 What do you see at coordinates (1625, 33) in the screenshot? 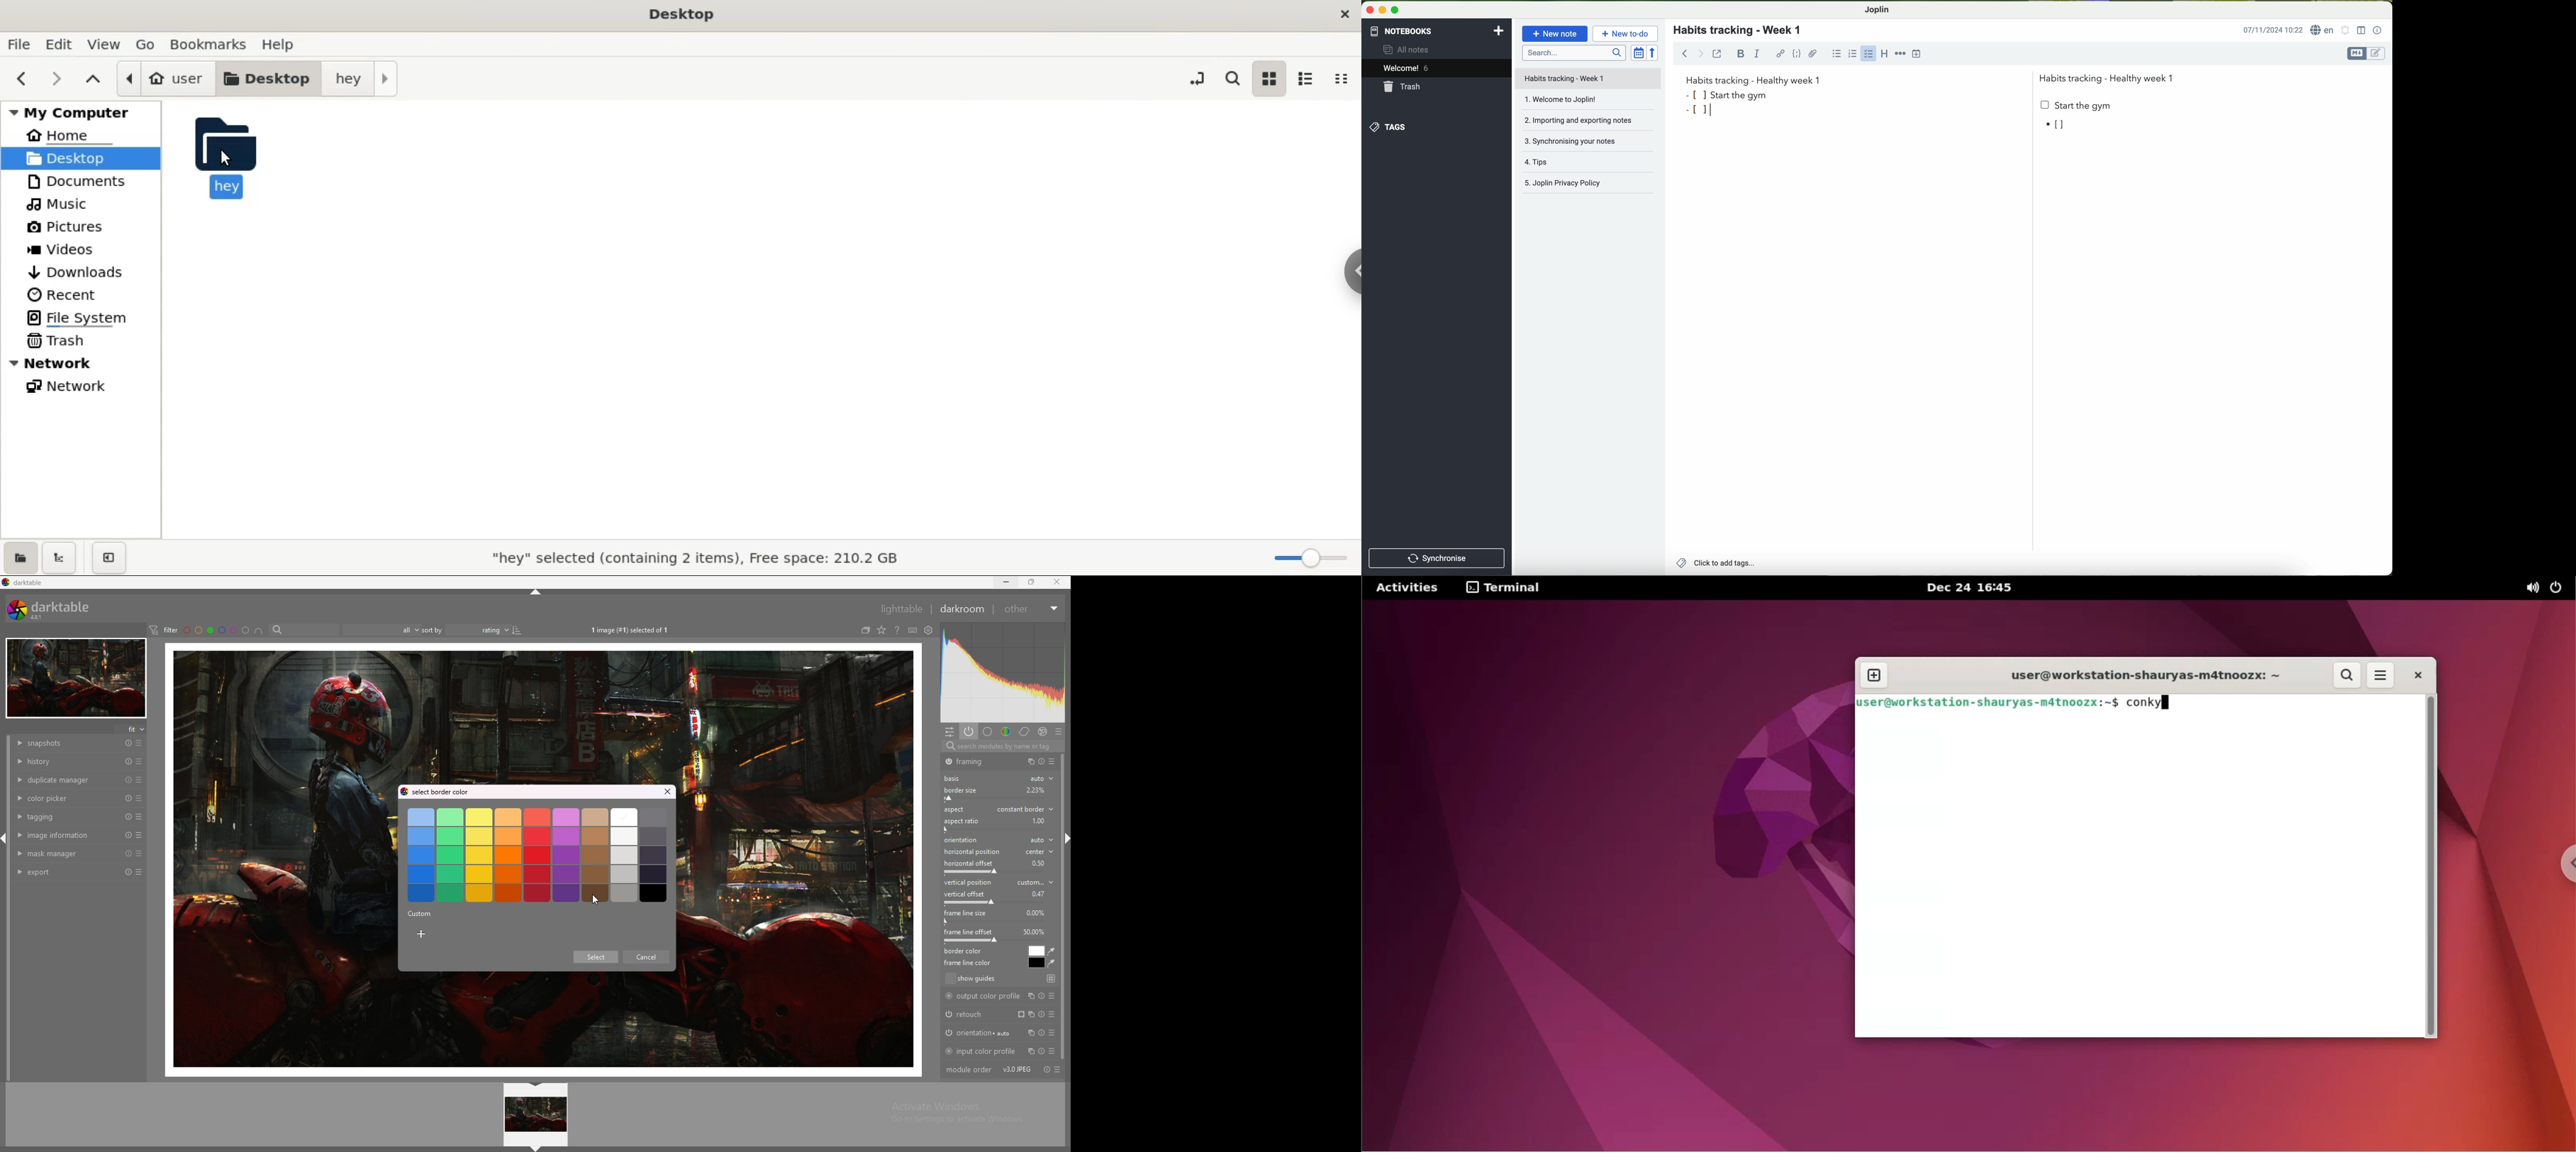
I see `new to-do button` at bounding box center [1625, 33].